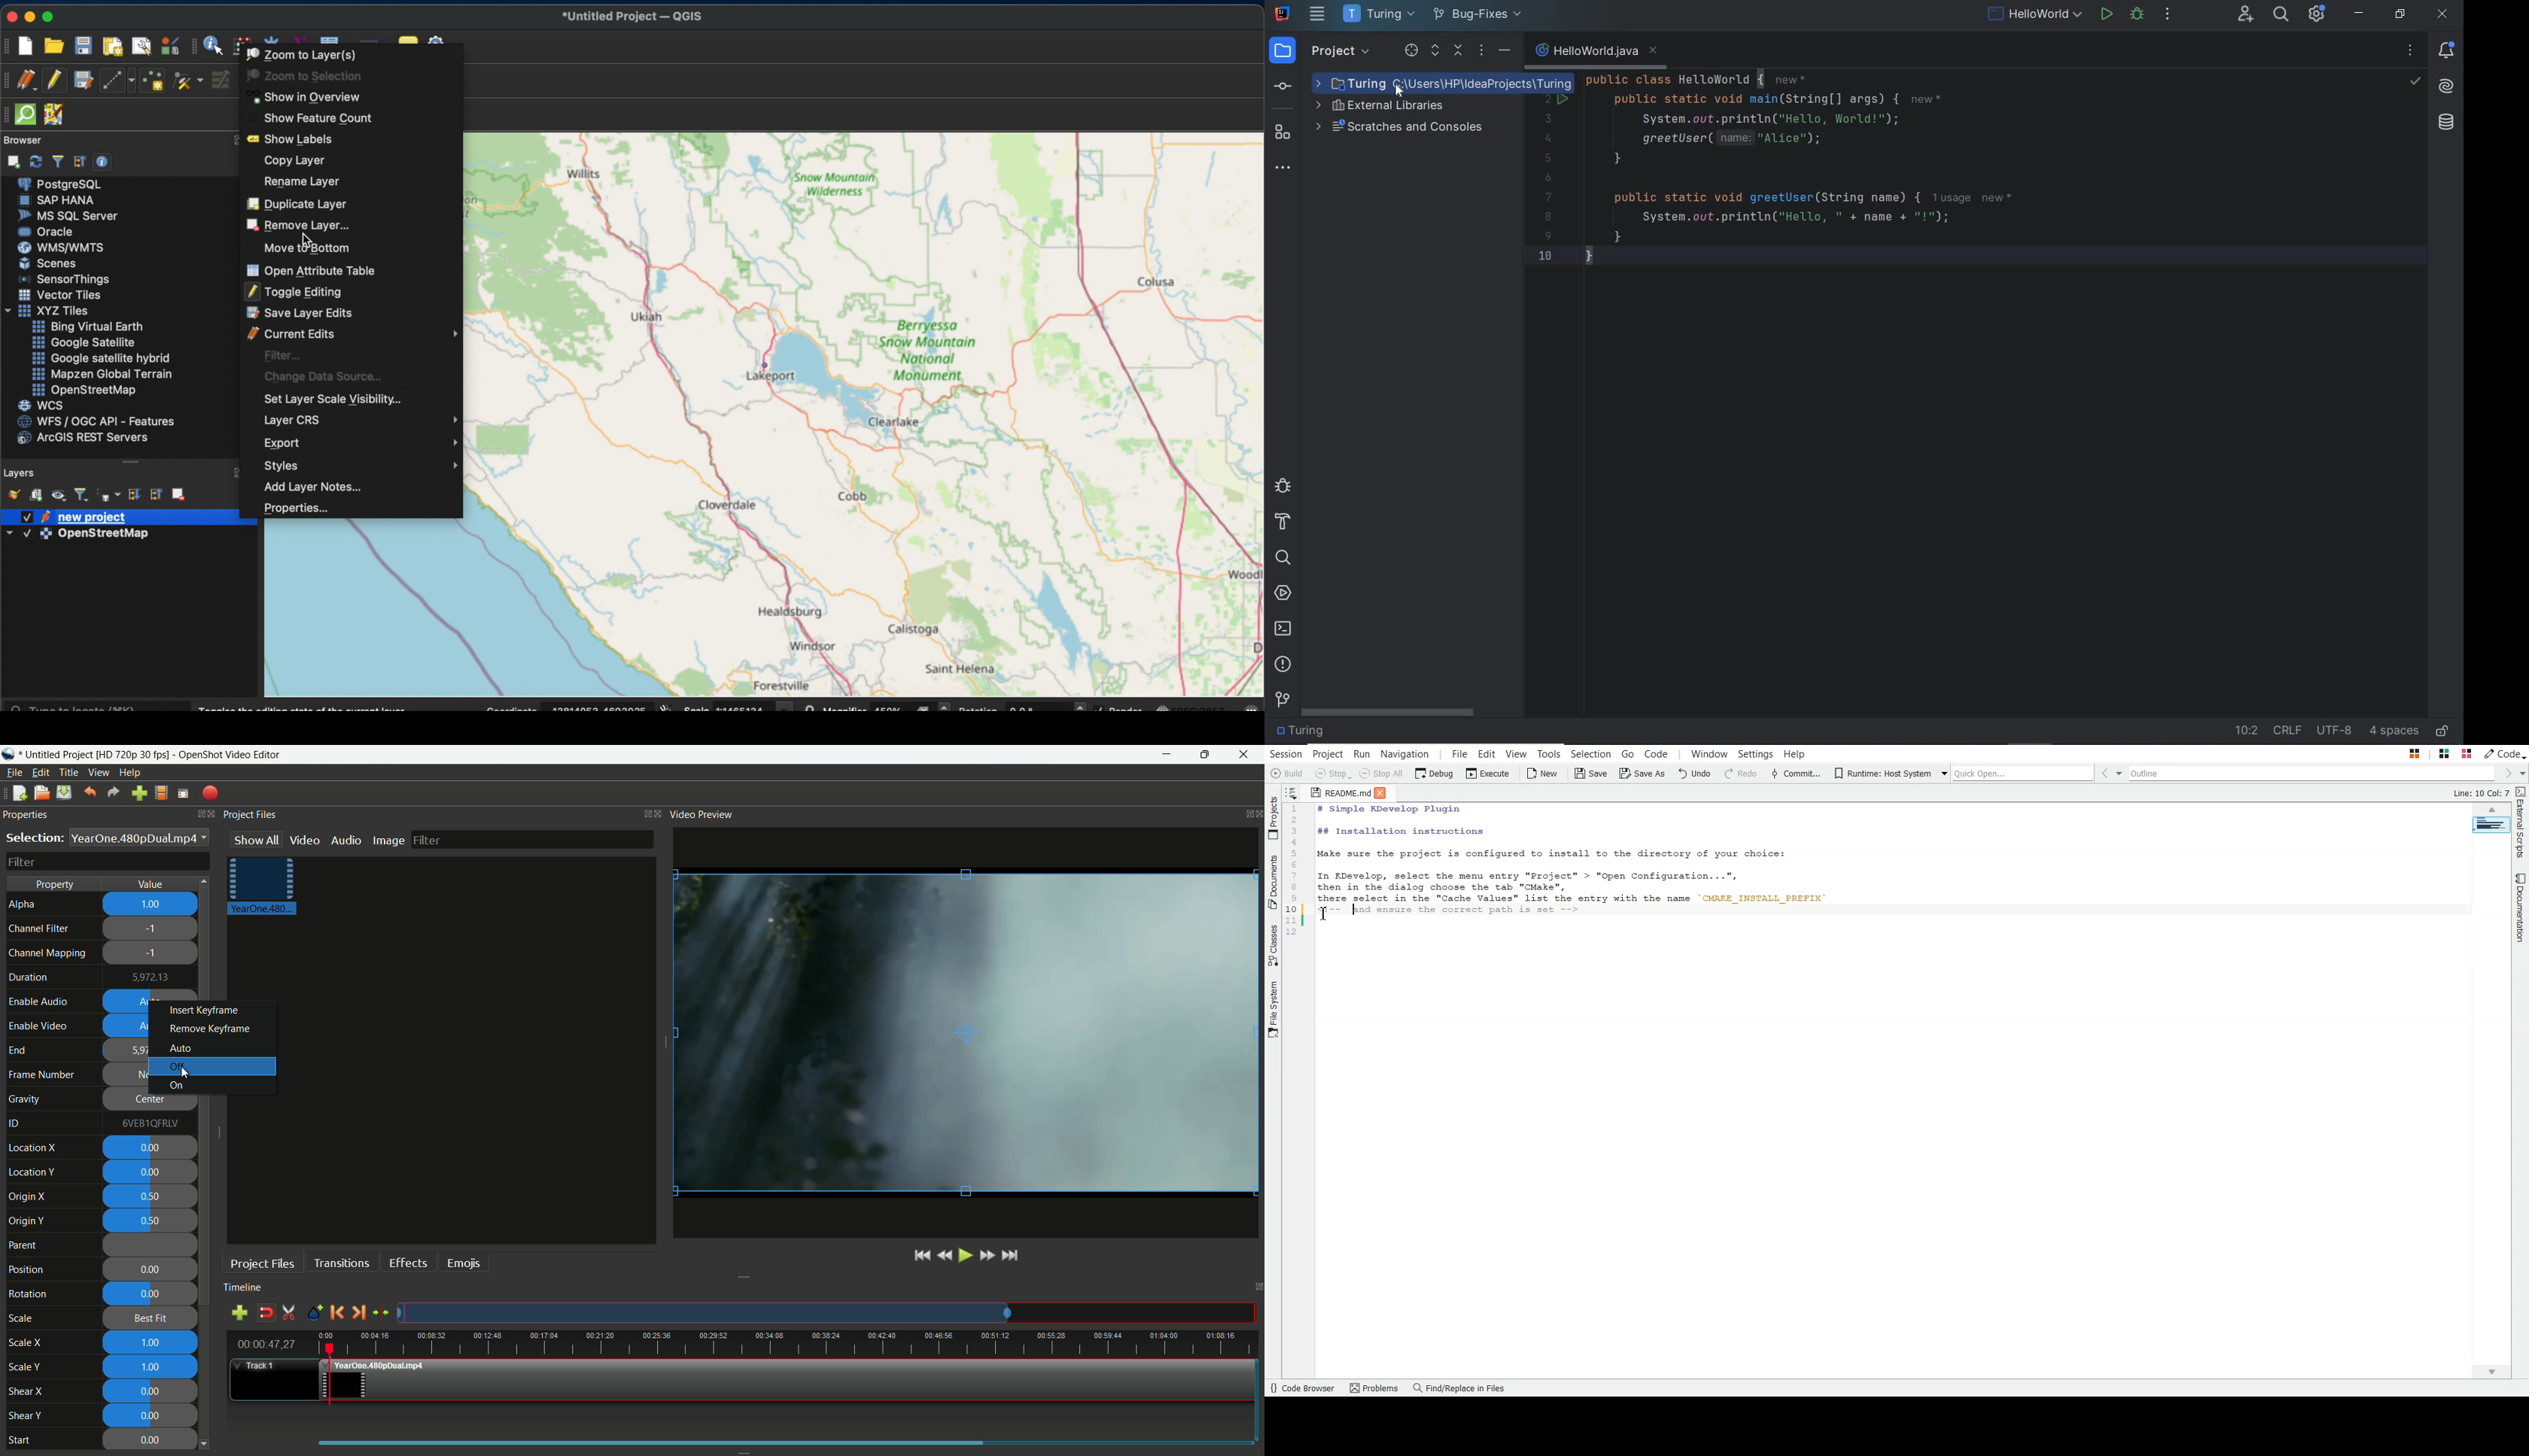  Describe the element at coordinates (57, 200) in the screenshot. I see `sap hana` at that location.